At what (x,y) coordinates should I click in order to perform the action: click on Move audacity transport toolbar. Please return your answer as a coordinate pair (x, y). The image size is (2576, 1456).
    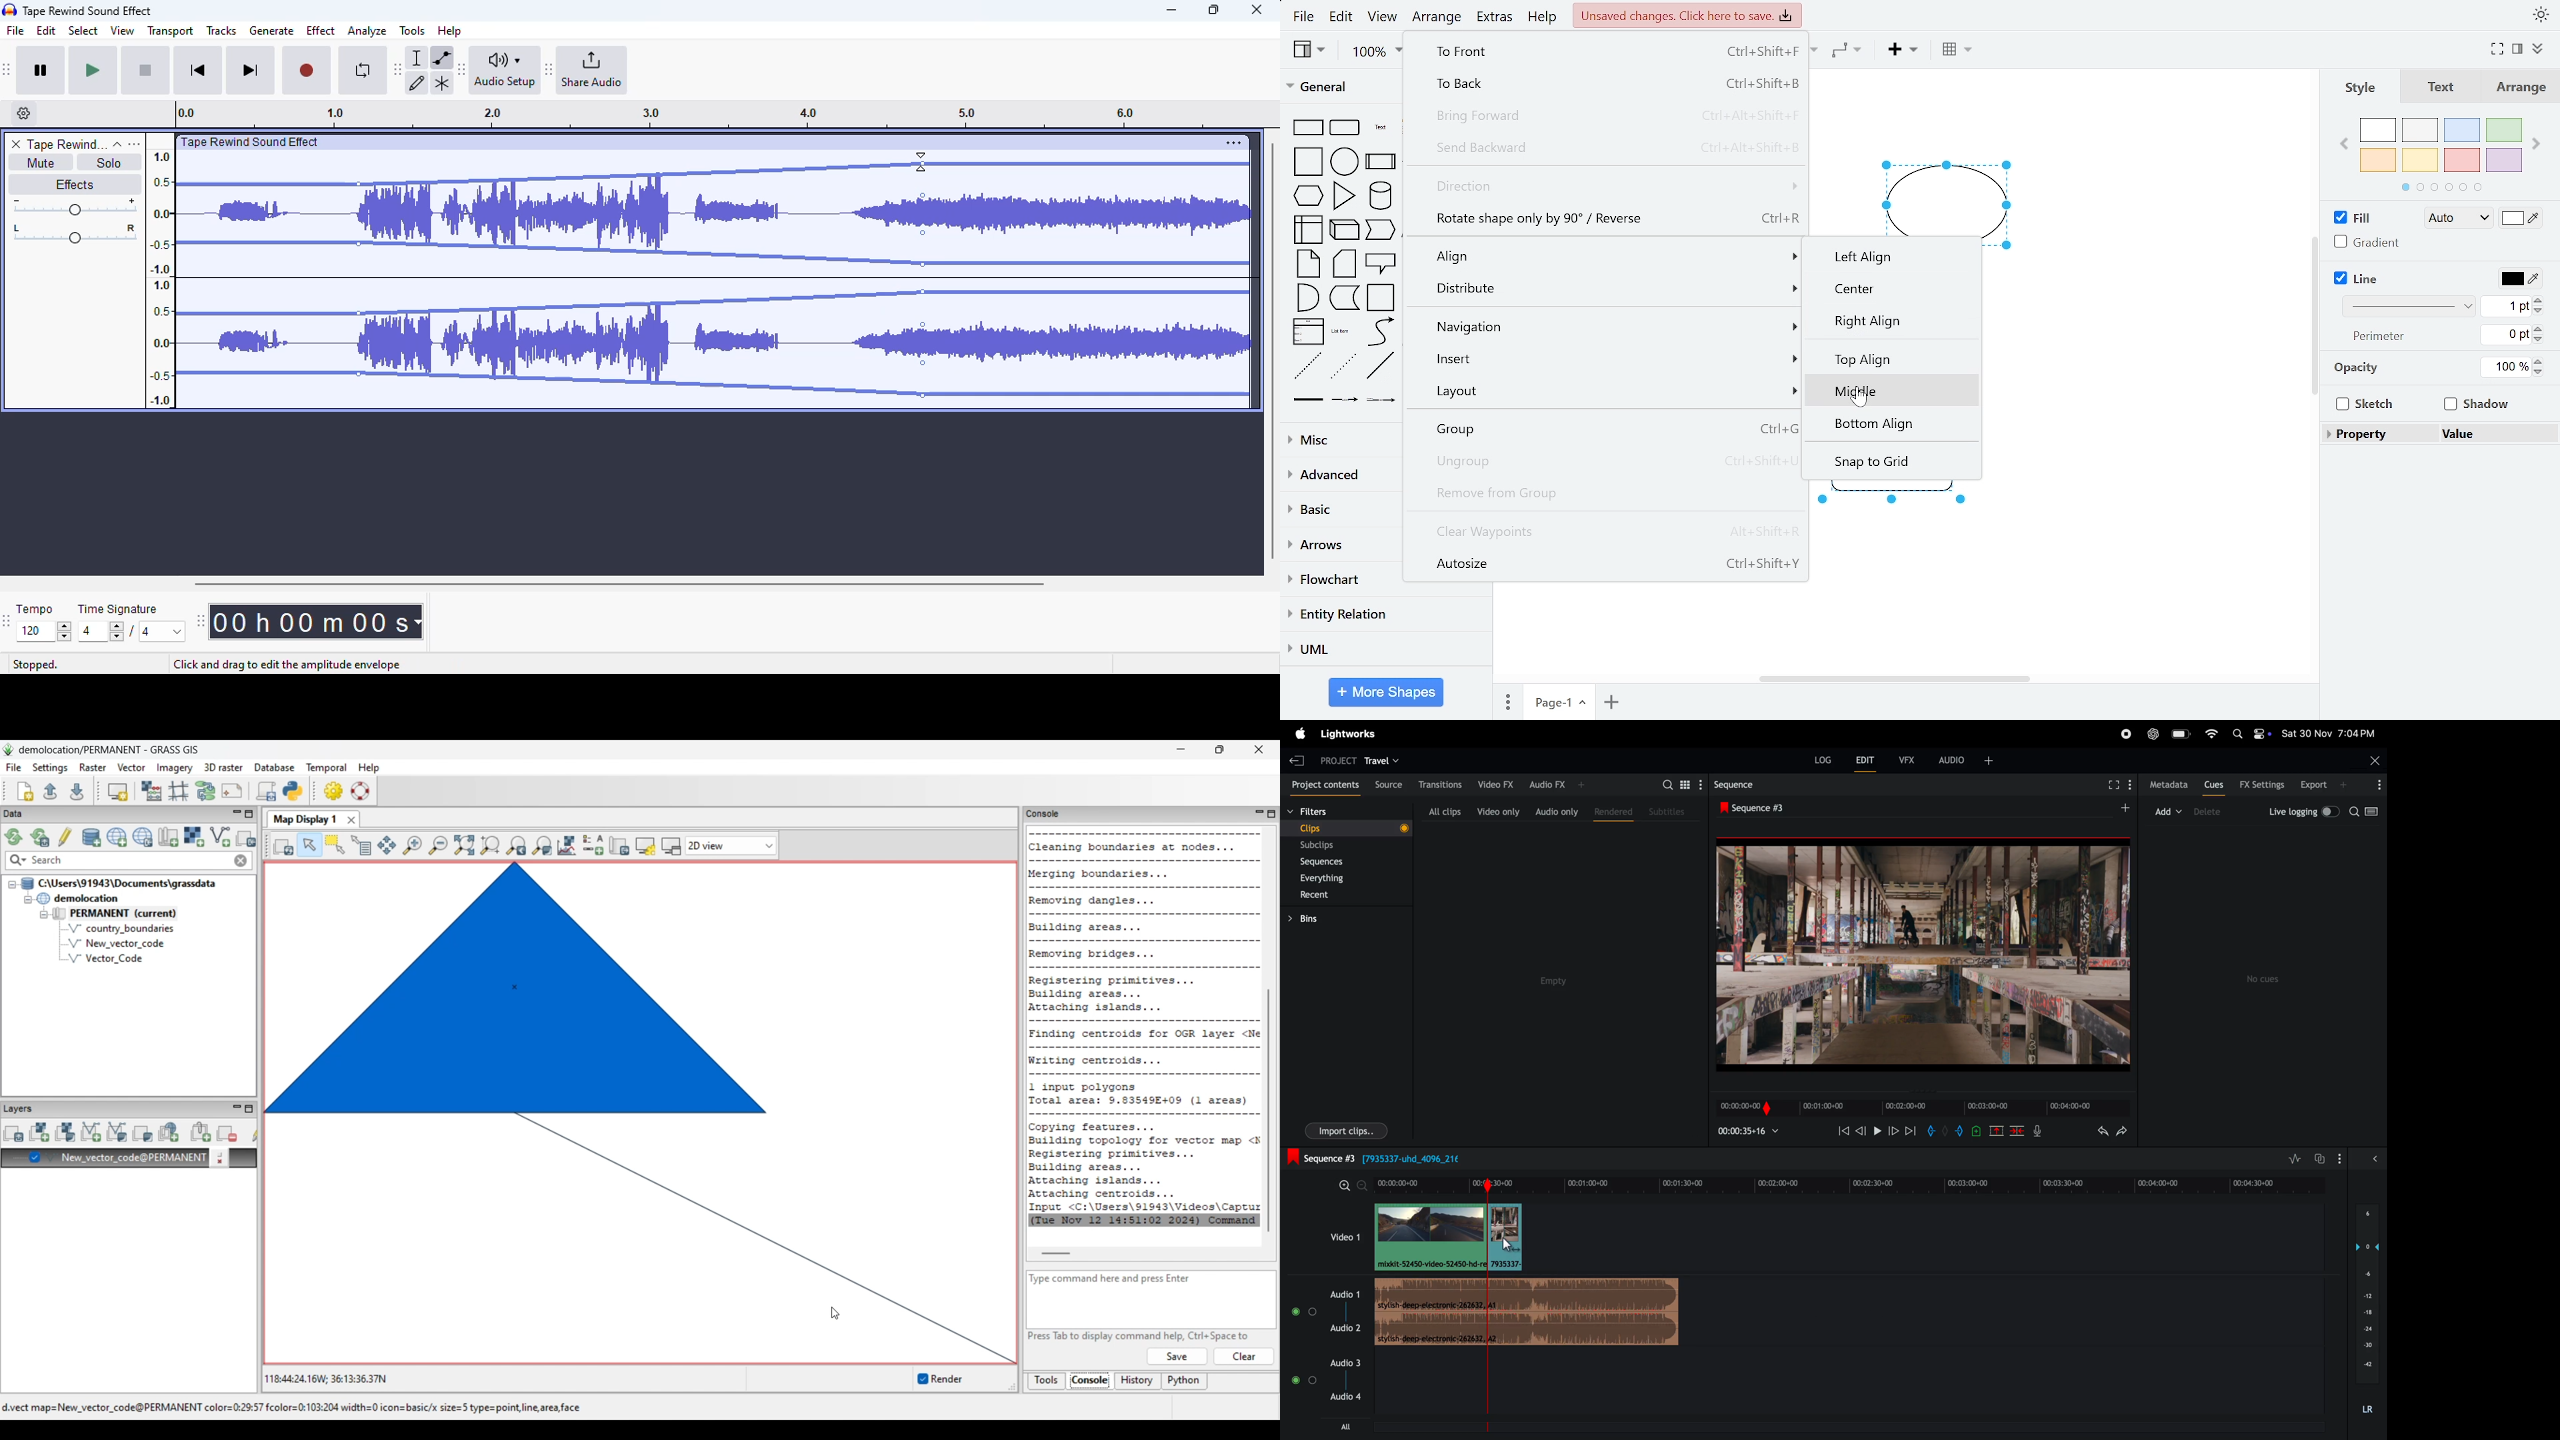
    Looking at the image, I should click on (7, 69).